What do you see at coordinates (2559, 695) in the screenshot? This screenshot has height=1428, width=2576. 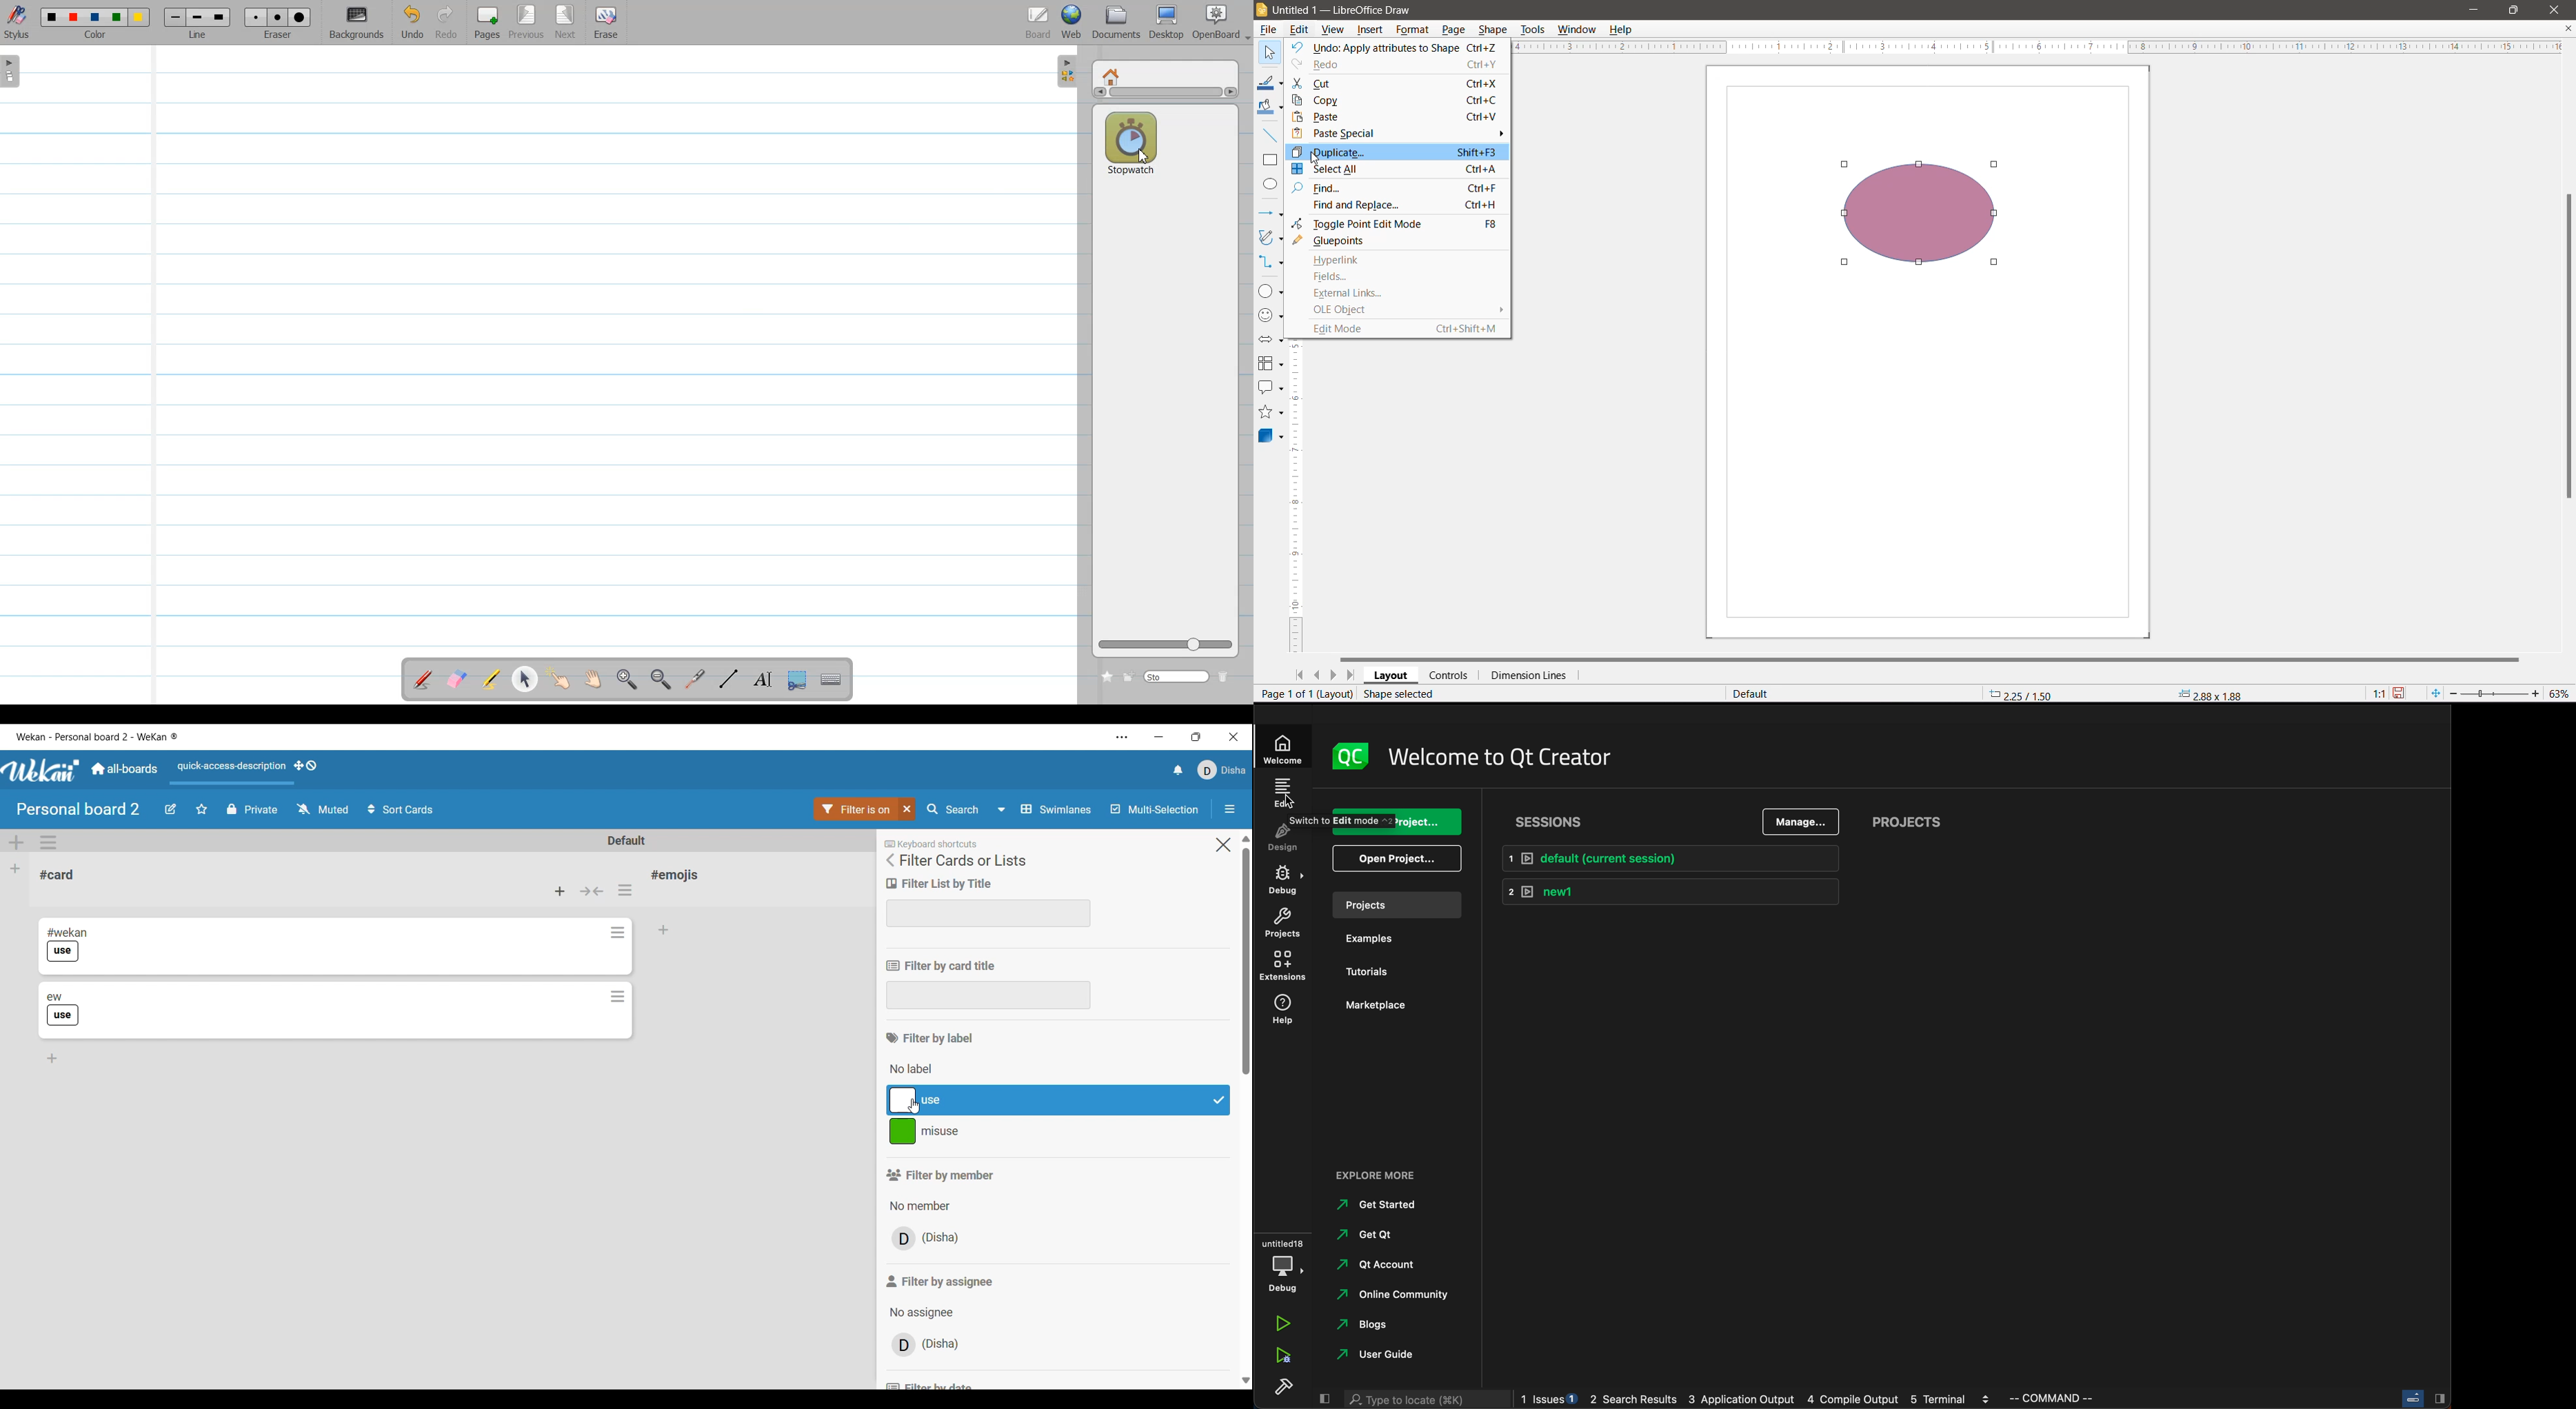 I see `Current Zoom Level` at bounding box center [2559, 695].